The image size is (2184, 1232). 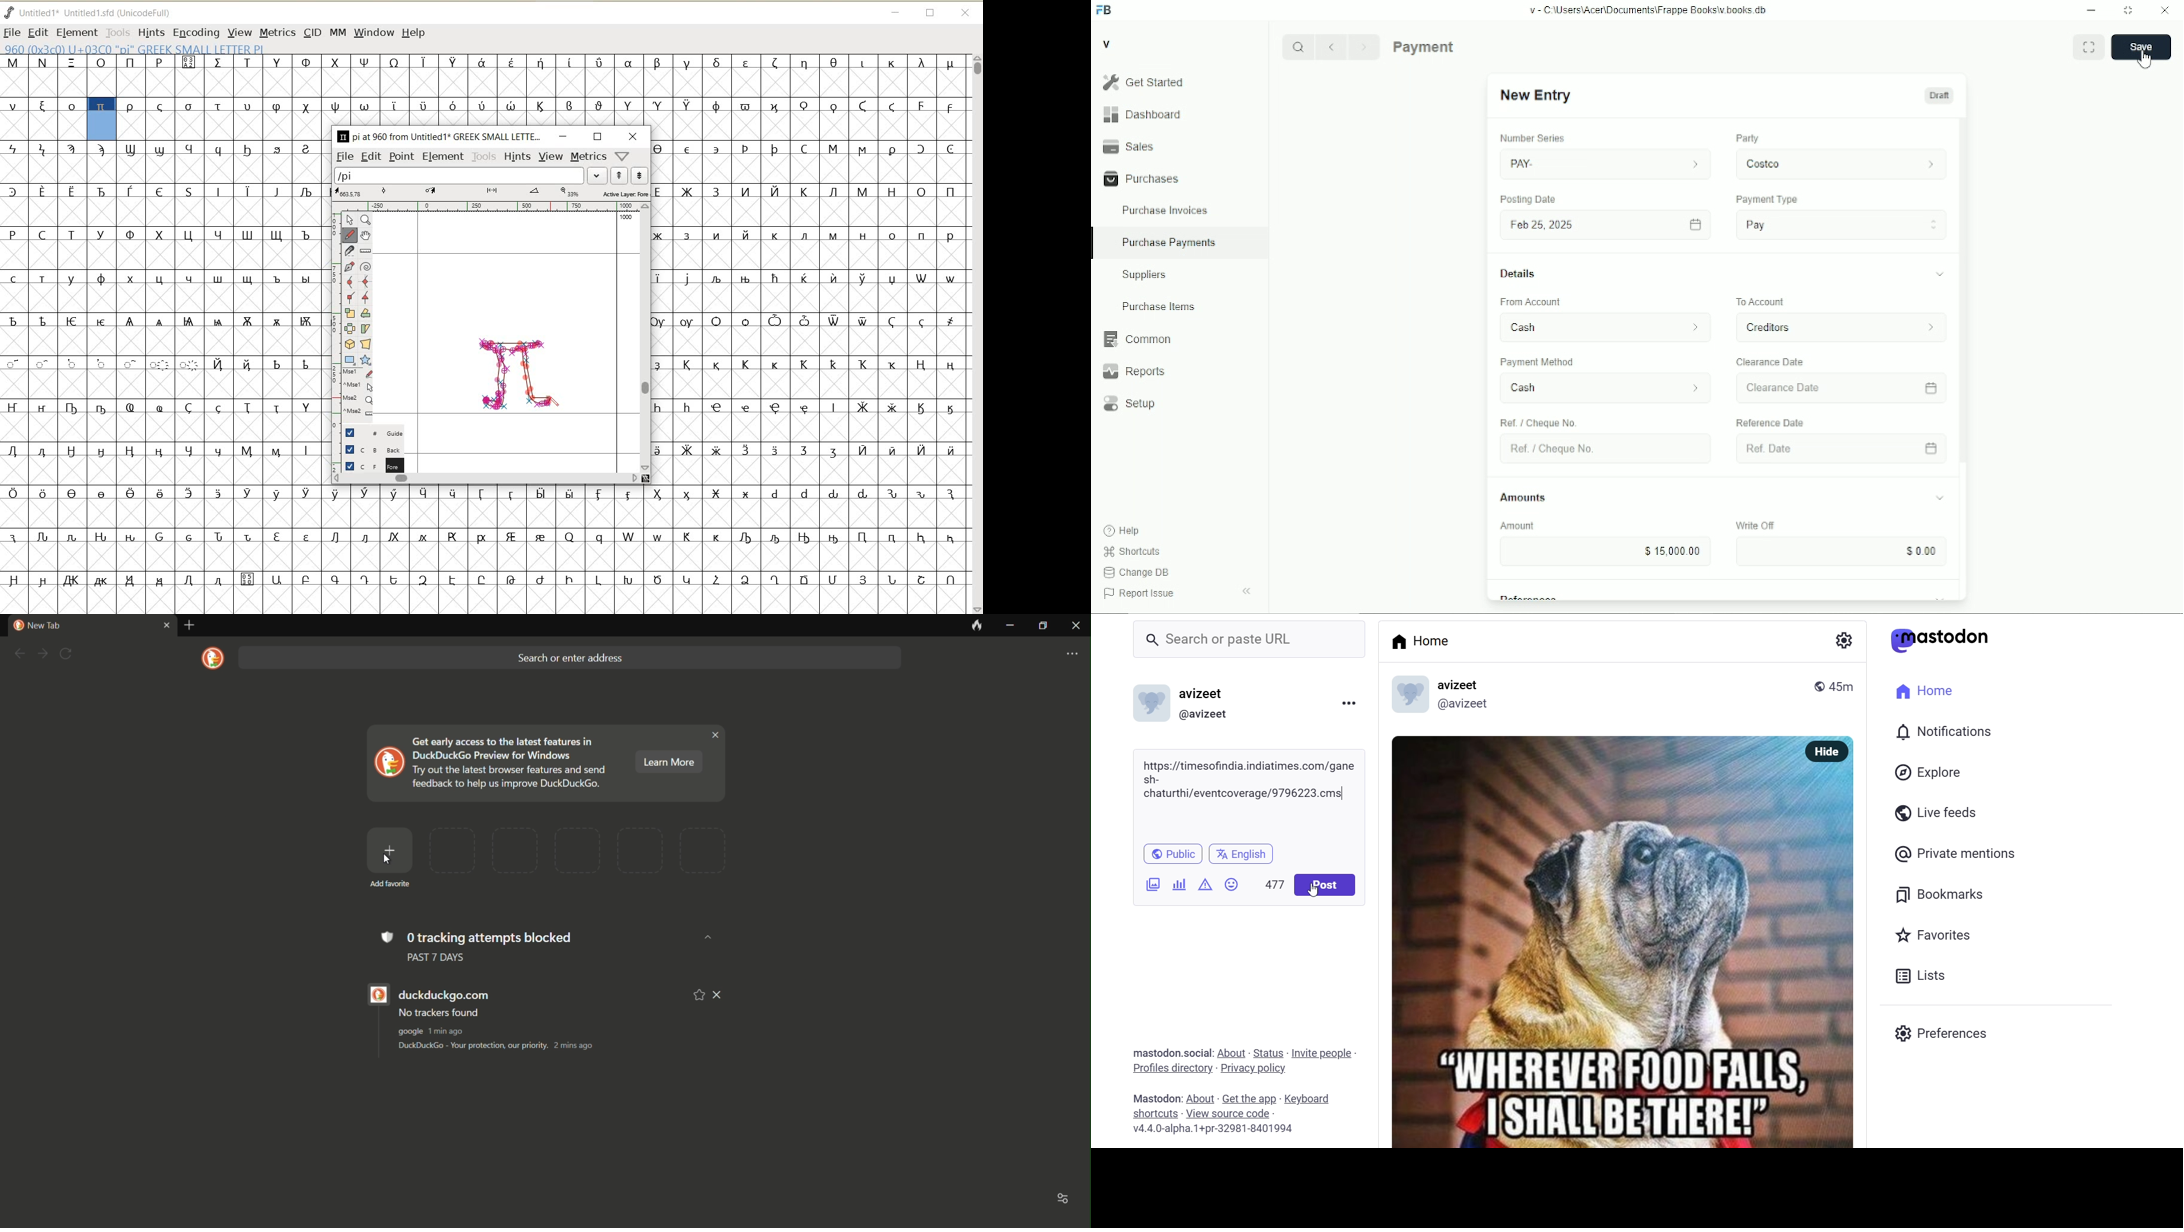 What do you see at coordinates (1365, 47) in the screenshot?
I see `Next` at bounding box center [1365, 47].